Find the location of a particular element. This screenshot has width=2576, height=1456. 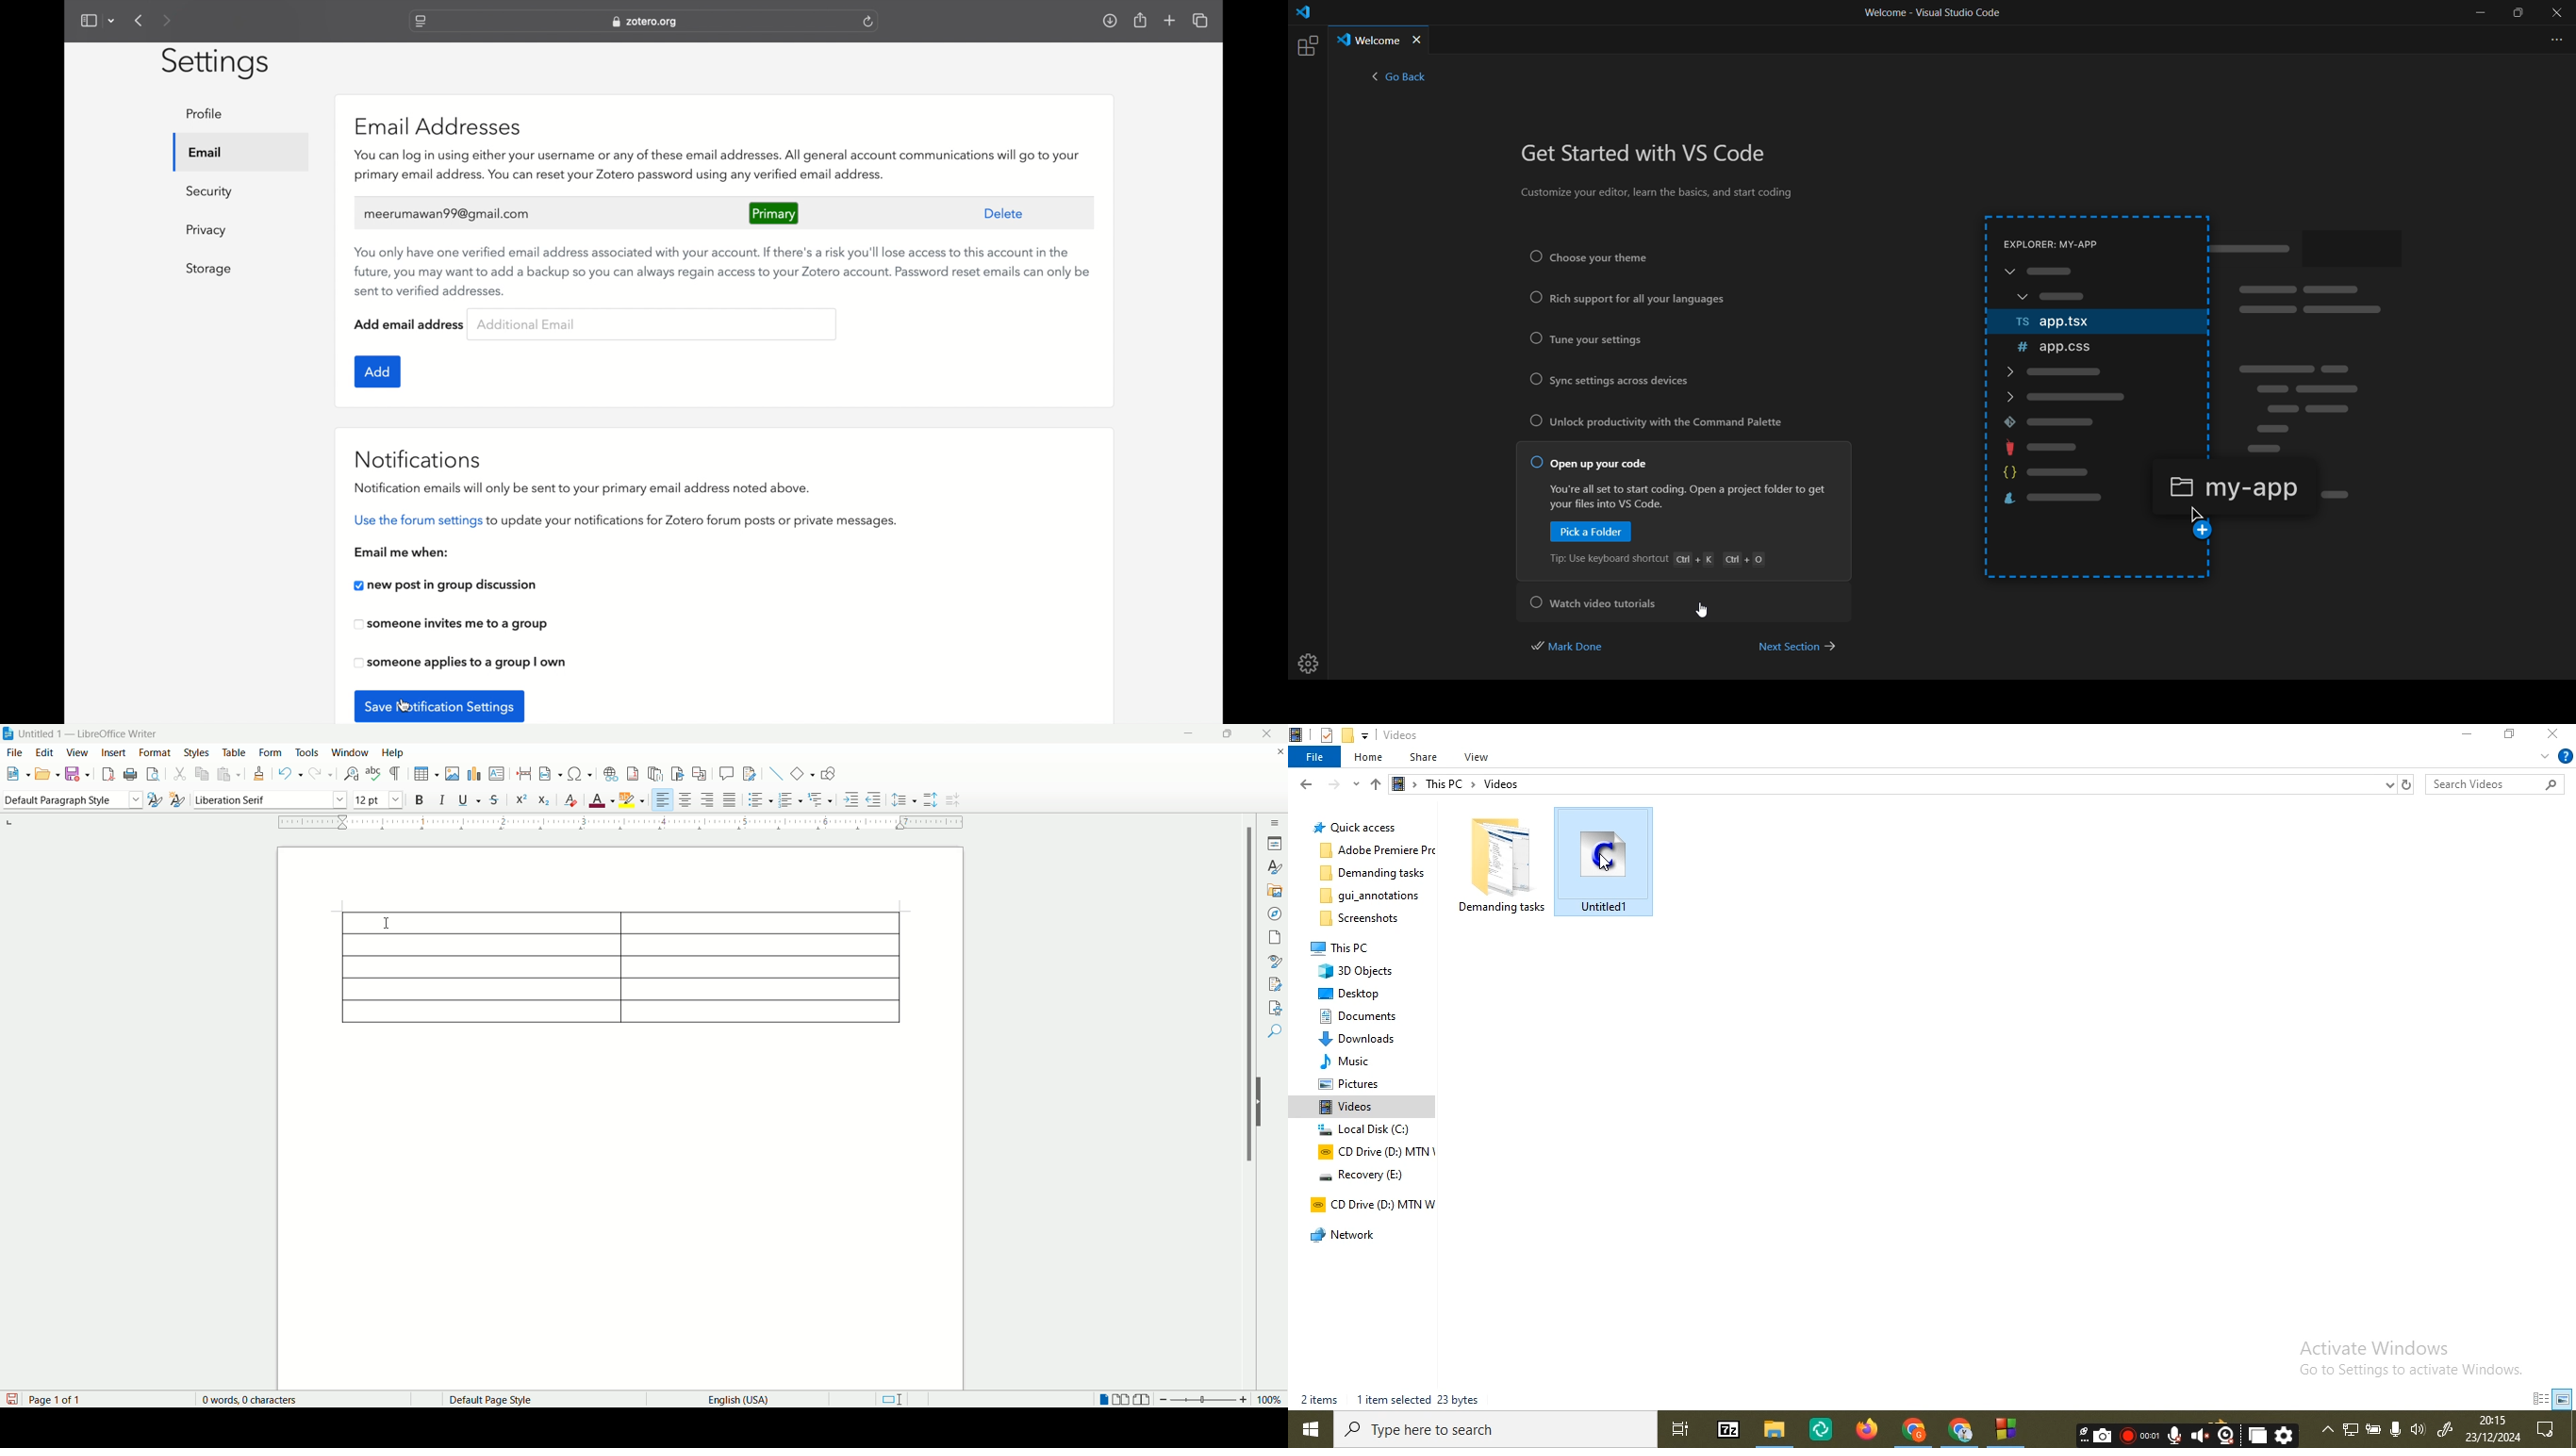

bold is located at coordinates (421, 799).